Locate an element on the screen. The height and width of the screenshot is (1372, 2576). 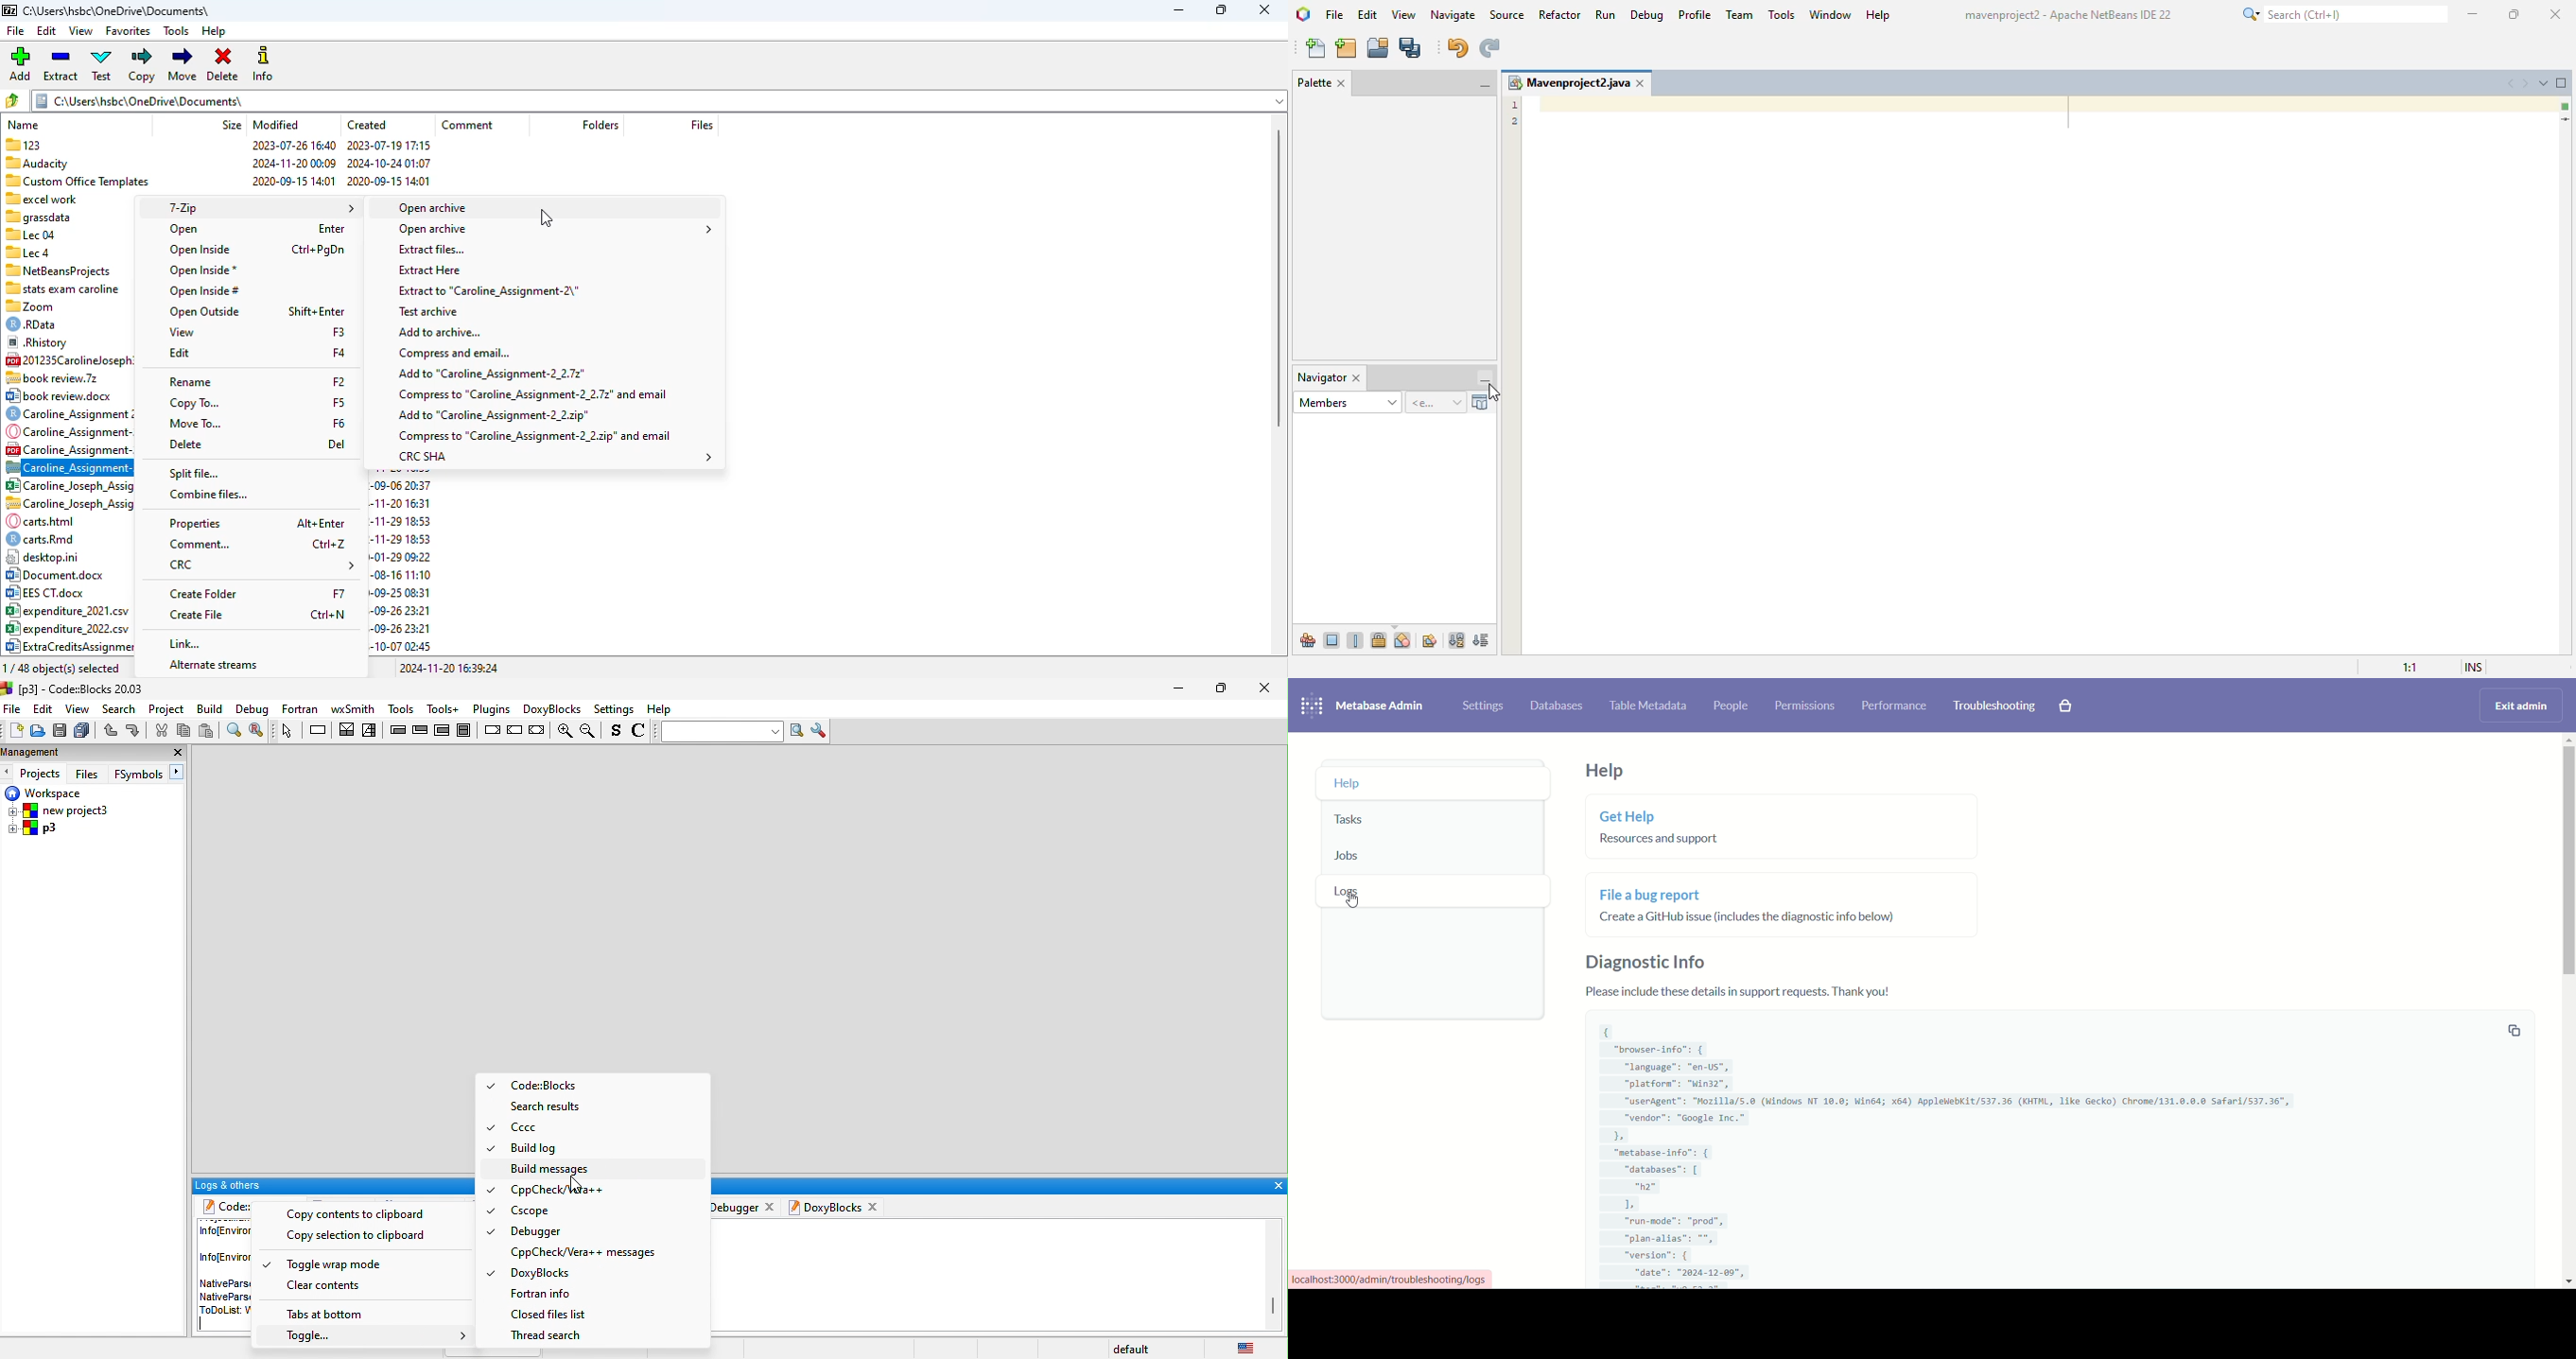
comment is located at coordinates (469, 124).